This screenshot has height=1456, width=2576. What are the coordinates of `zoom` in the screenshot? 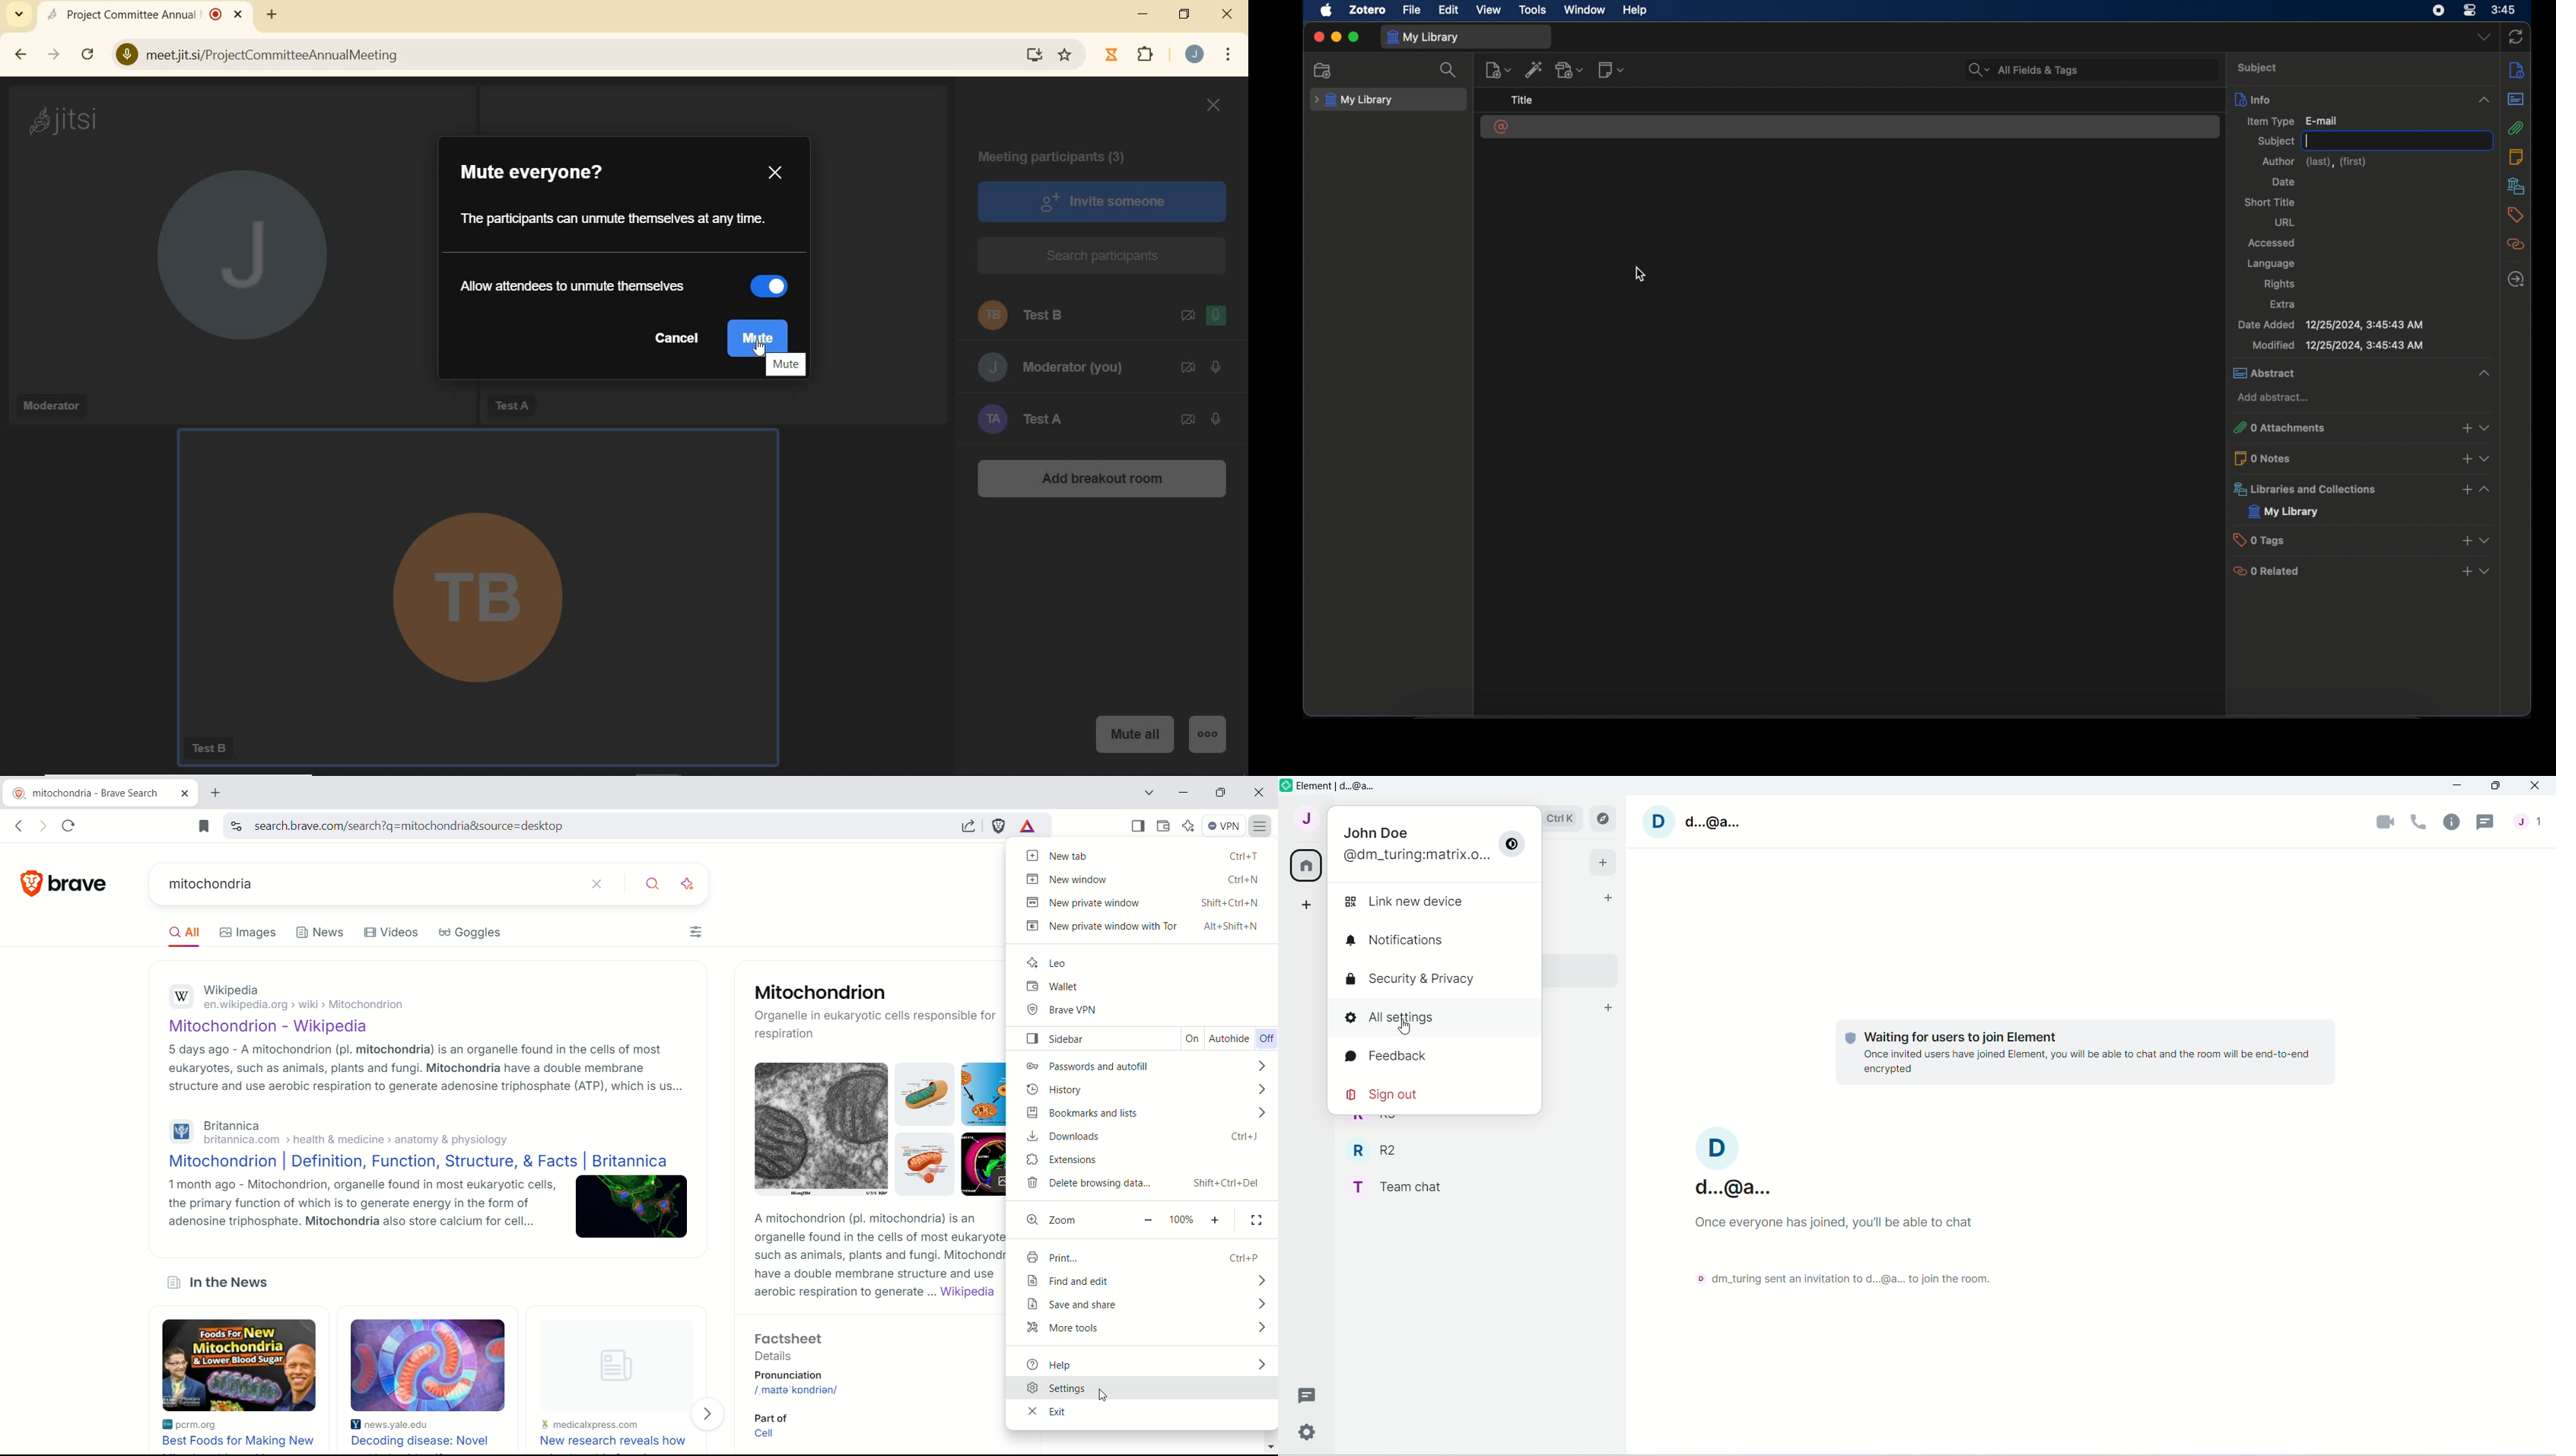 It's located at (1049, 1220).